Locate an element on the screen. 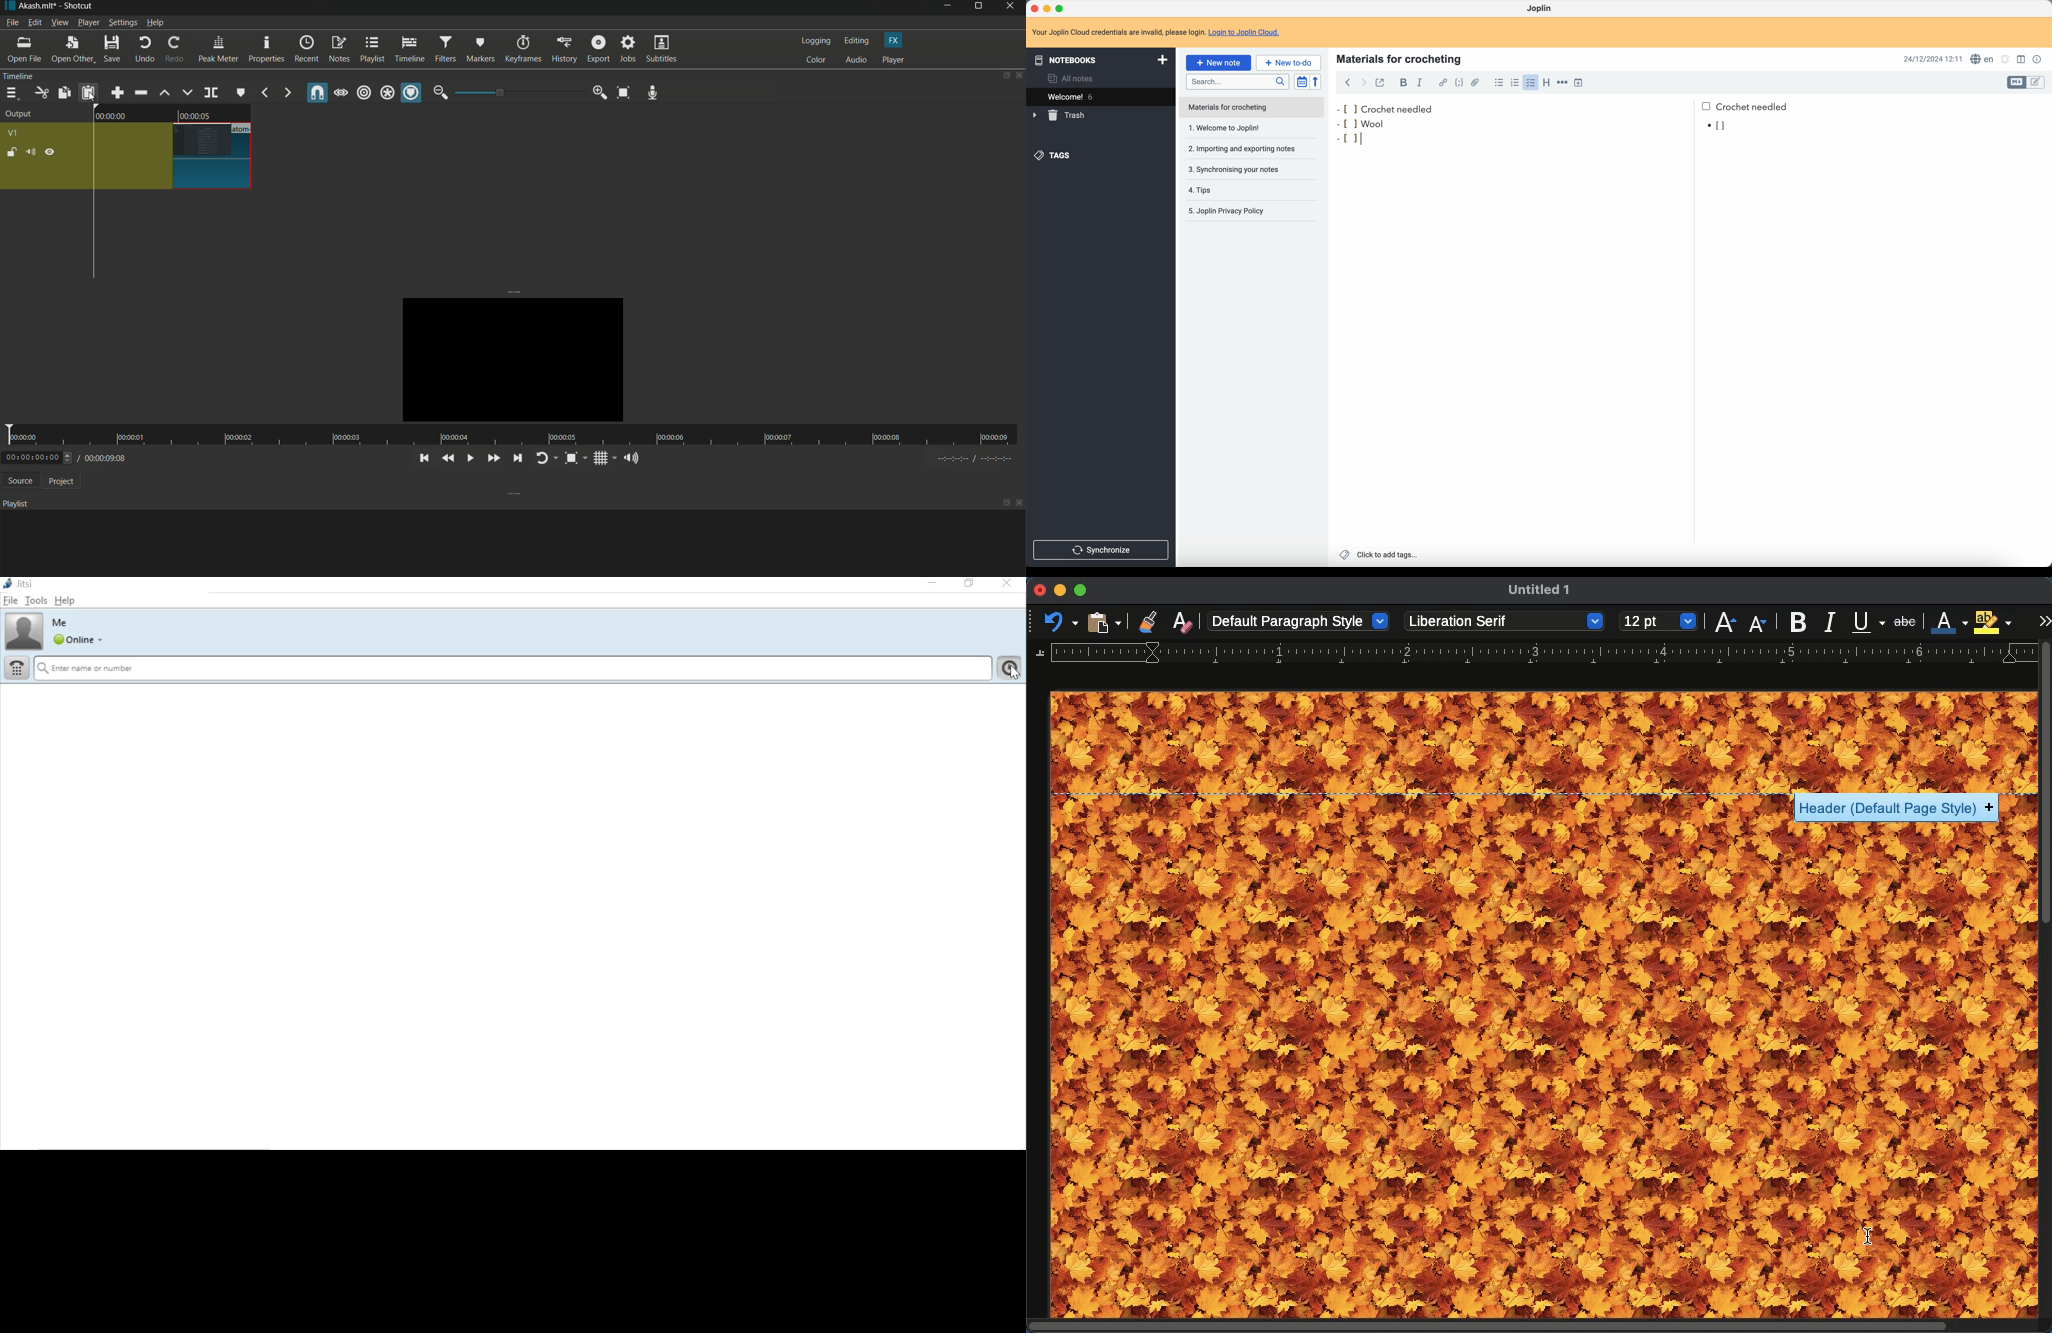 This screenshot has height=1344, width=2072. undo is located at coordinates (1058, 623).